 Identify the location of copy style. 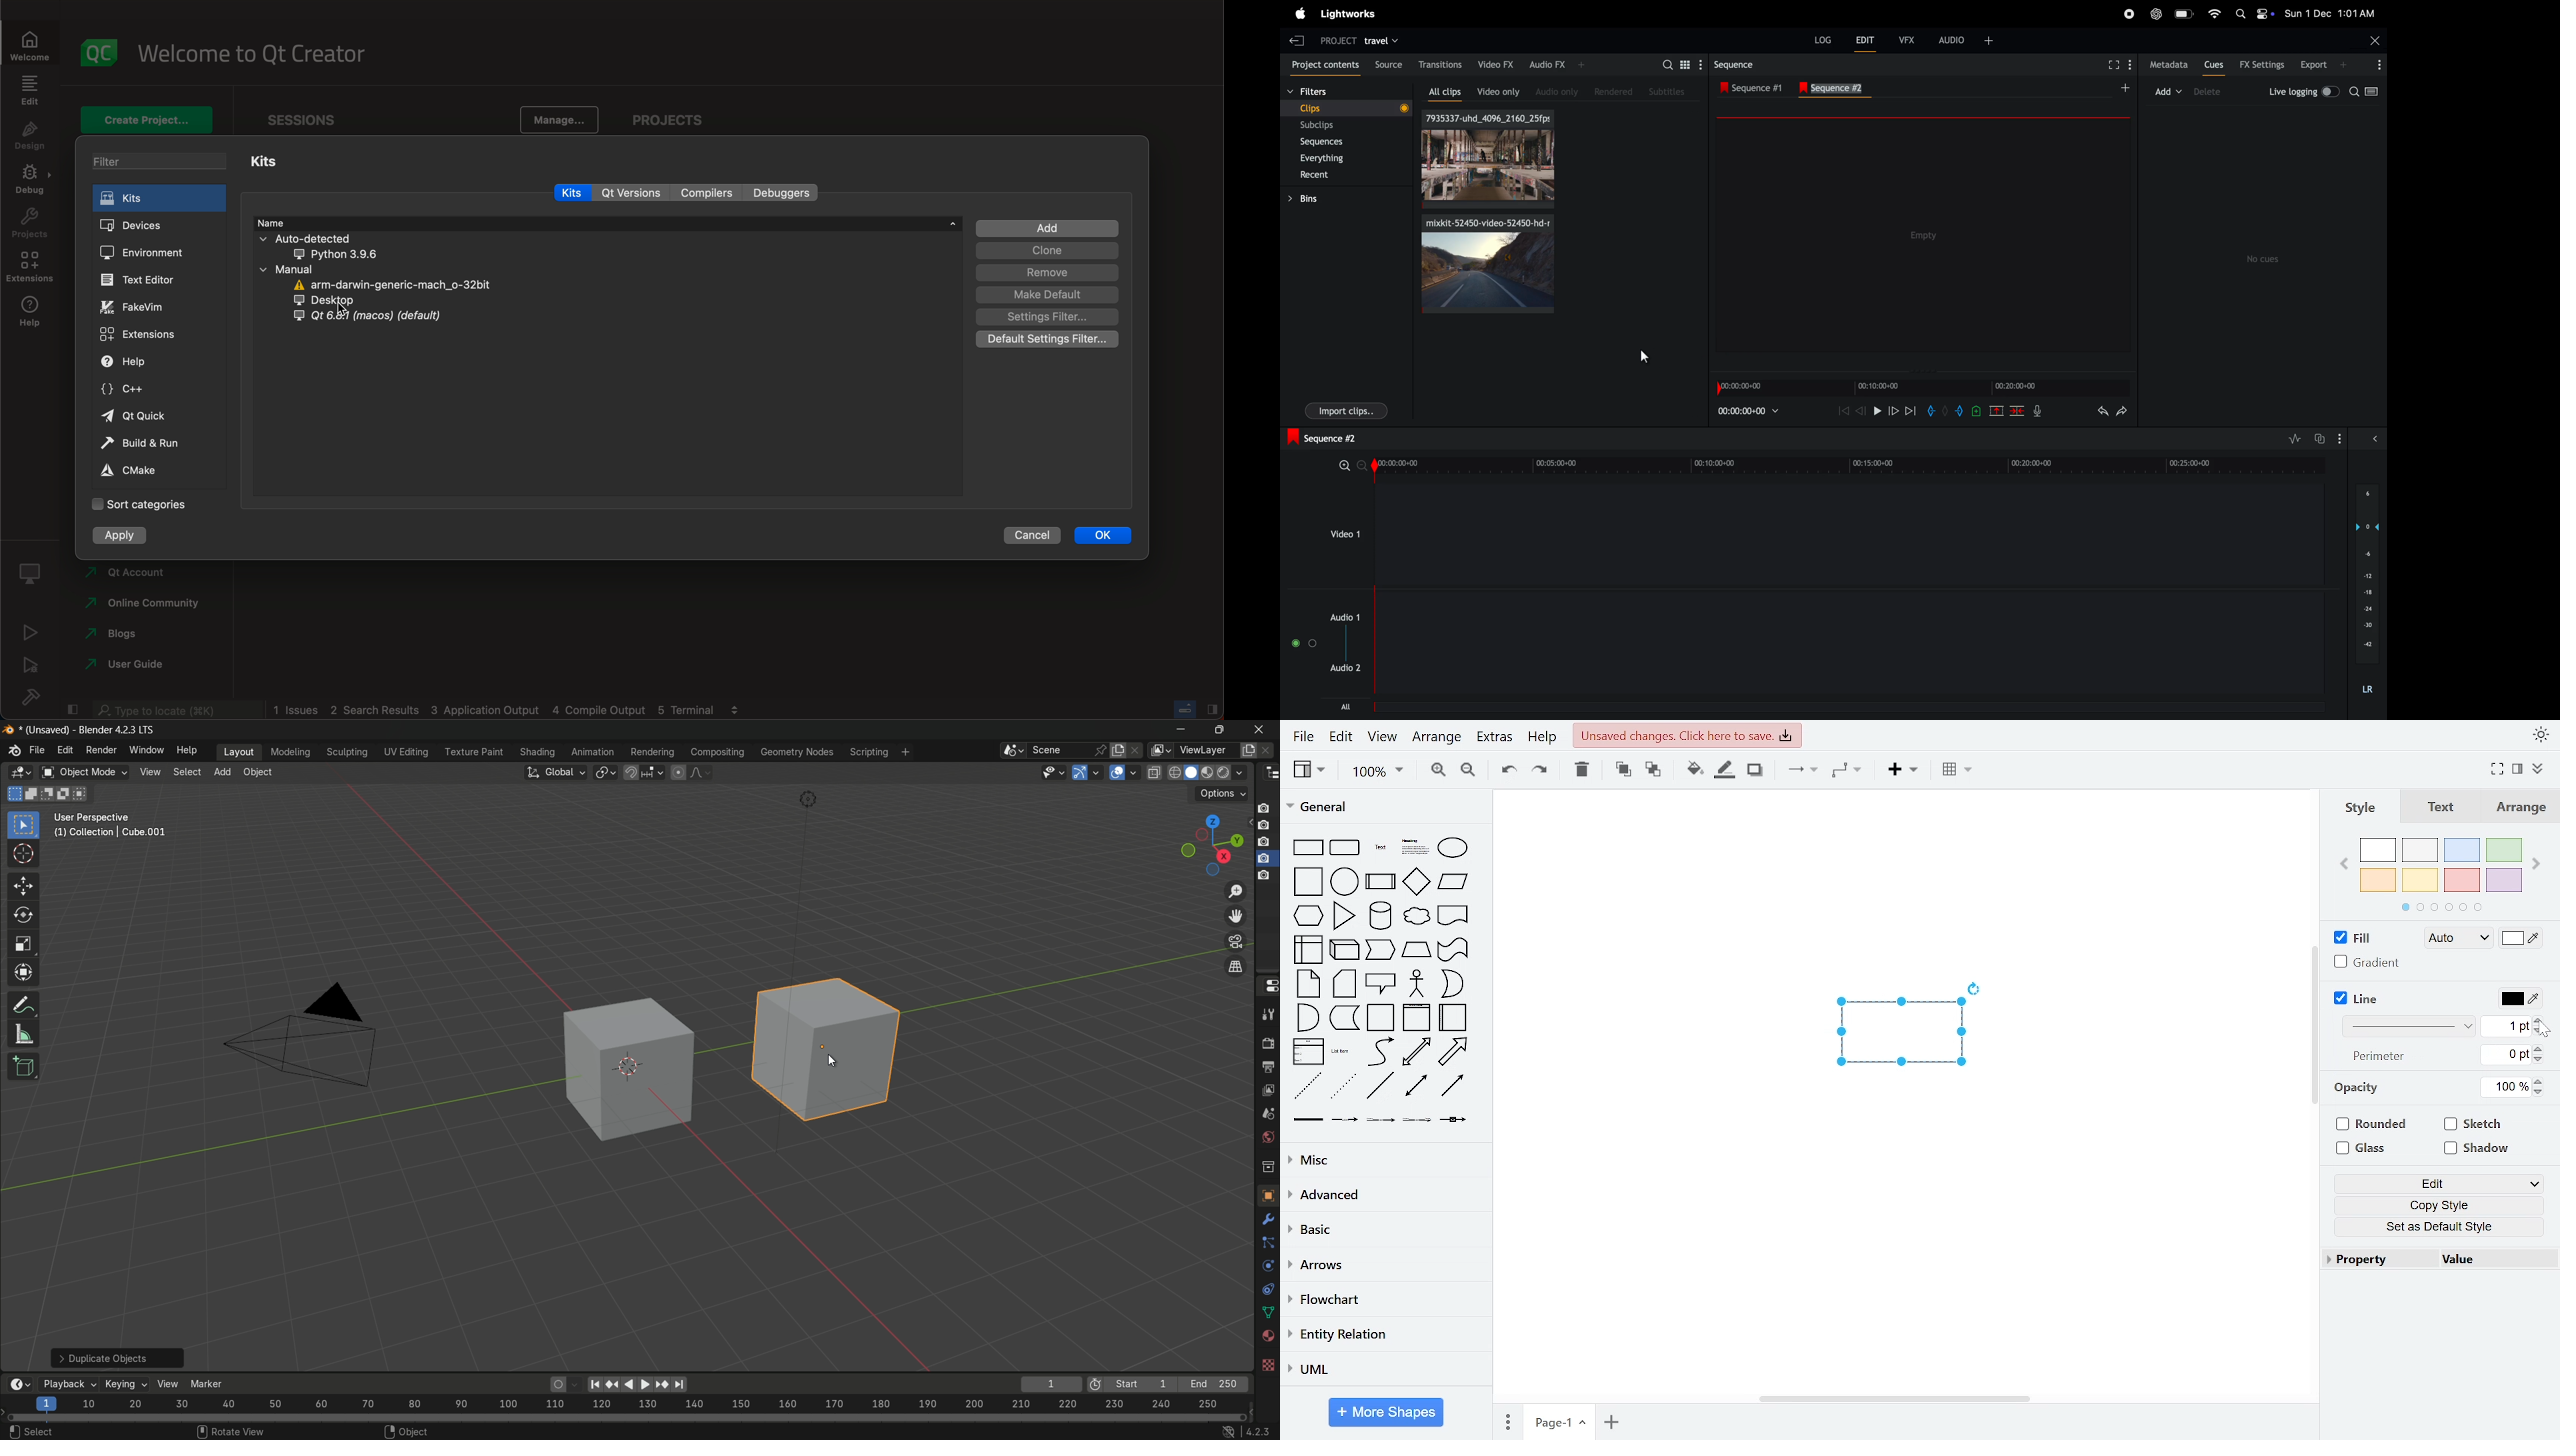
(2434, 1204).